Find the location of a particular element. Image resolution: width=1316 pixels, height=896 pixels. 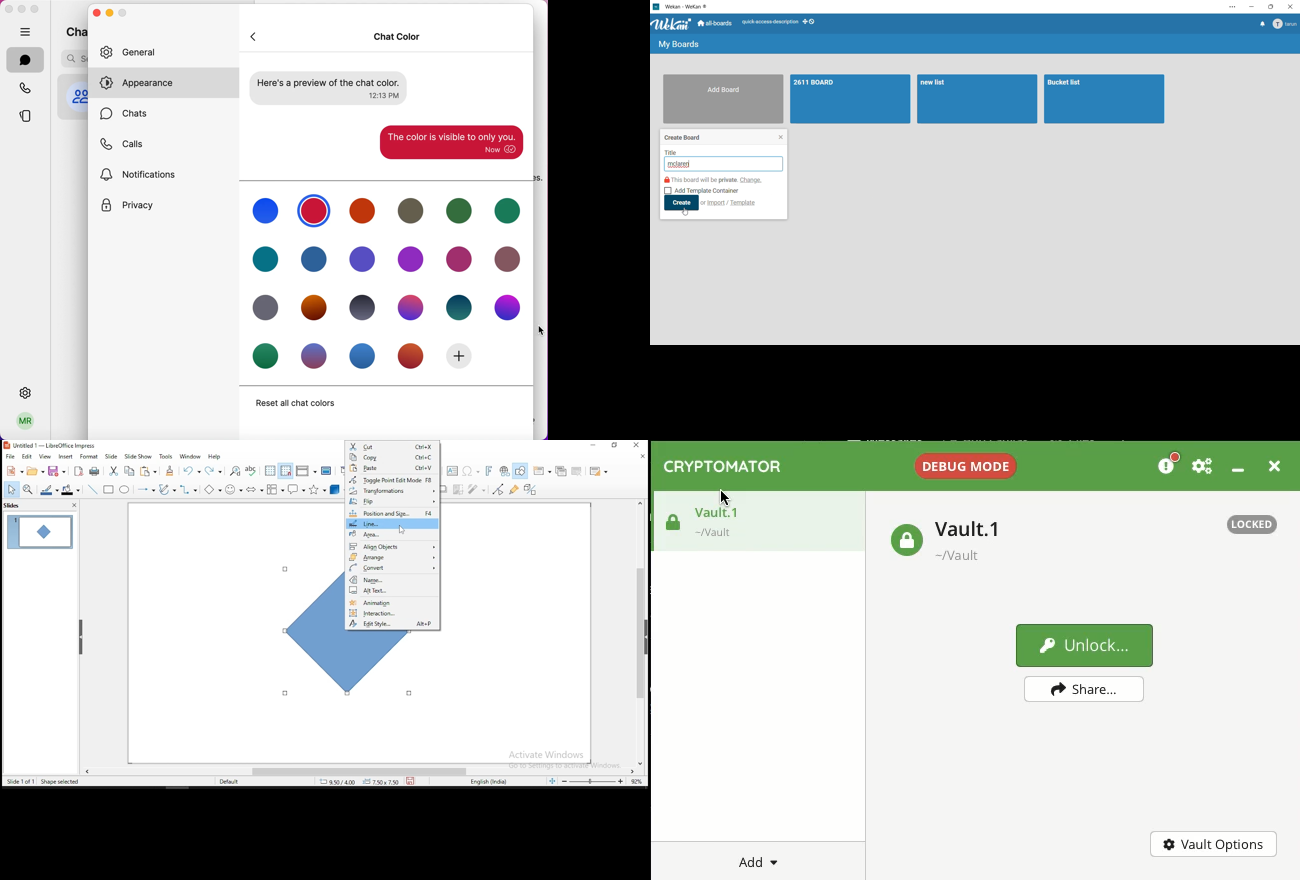

board 1 is located at coordinates (850, 99).